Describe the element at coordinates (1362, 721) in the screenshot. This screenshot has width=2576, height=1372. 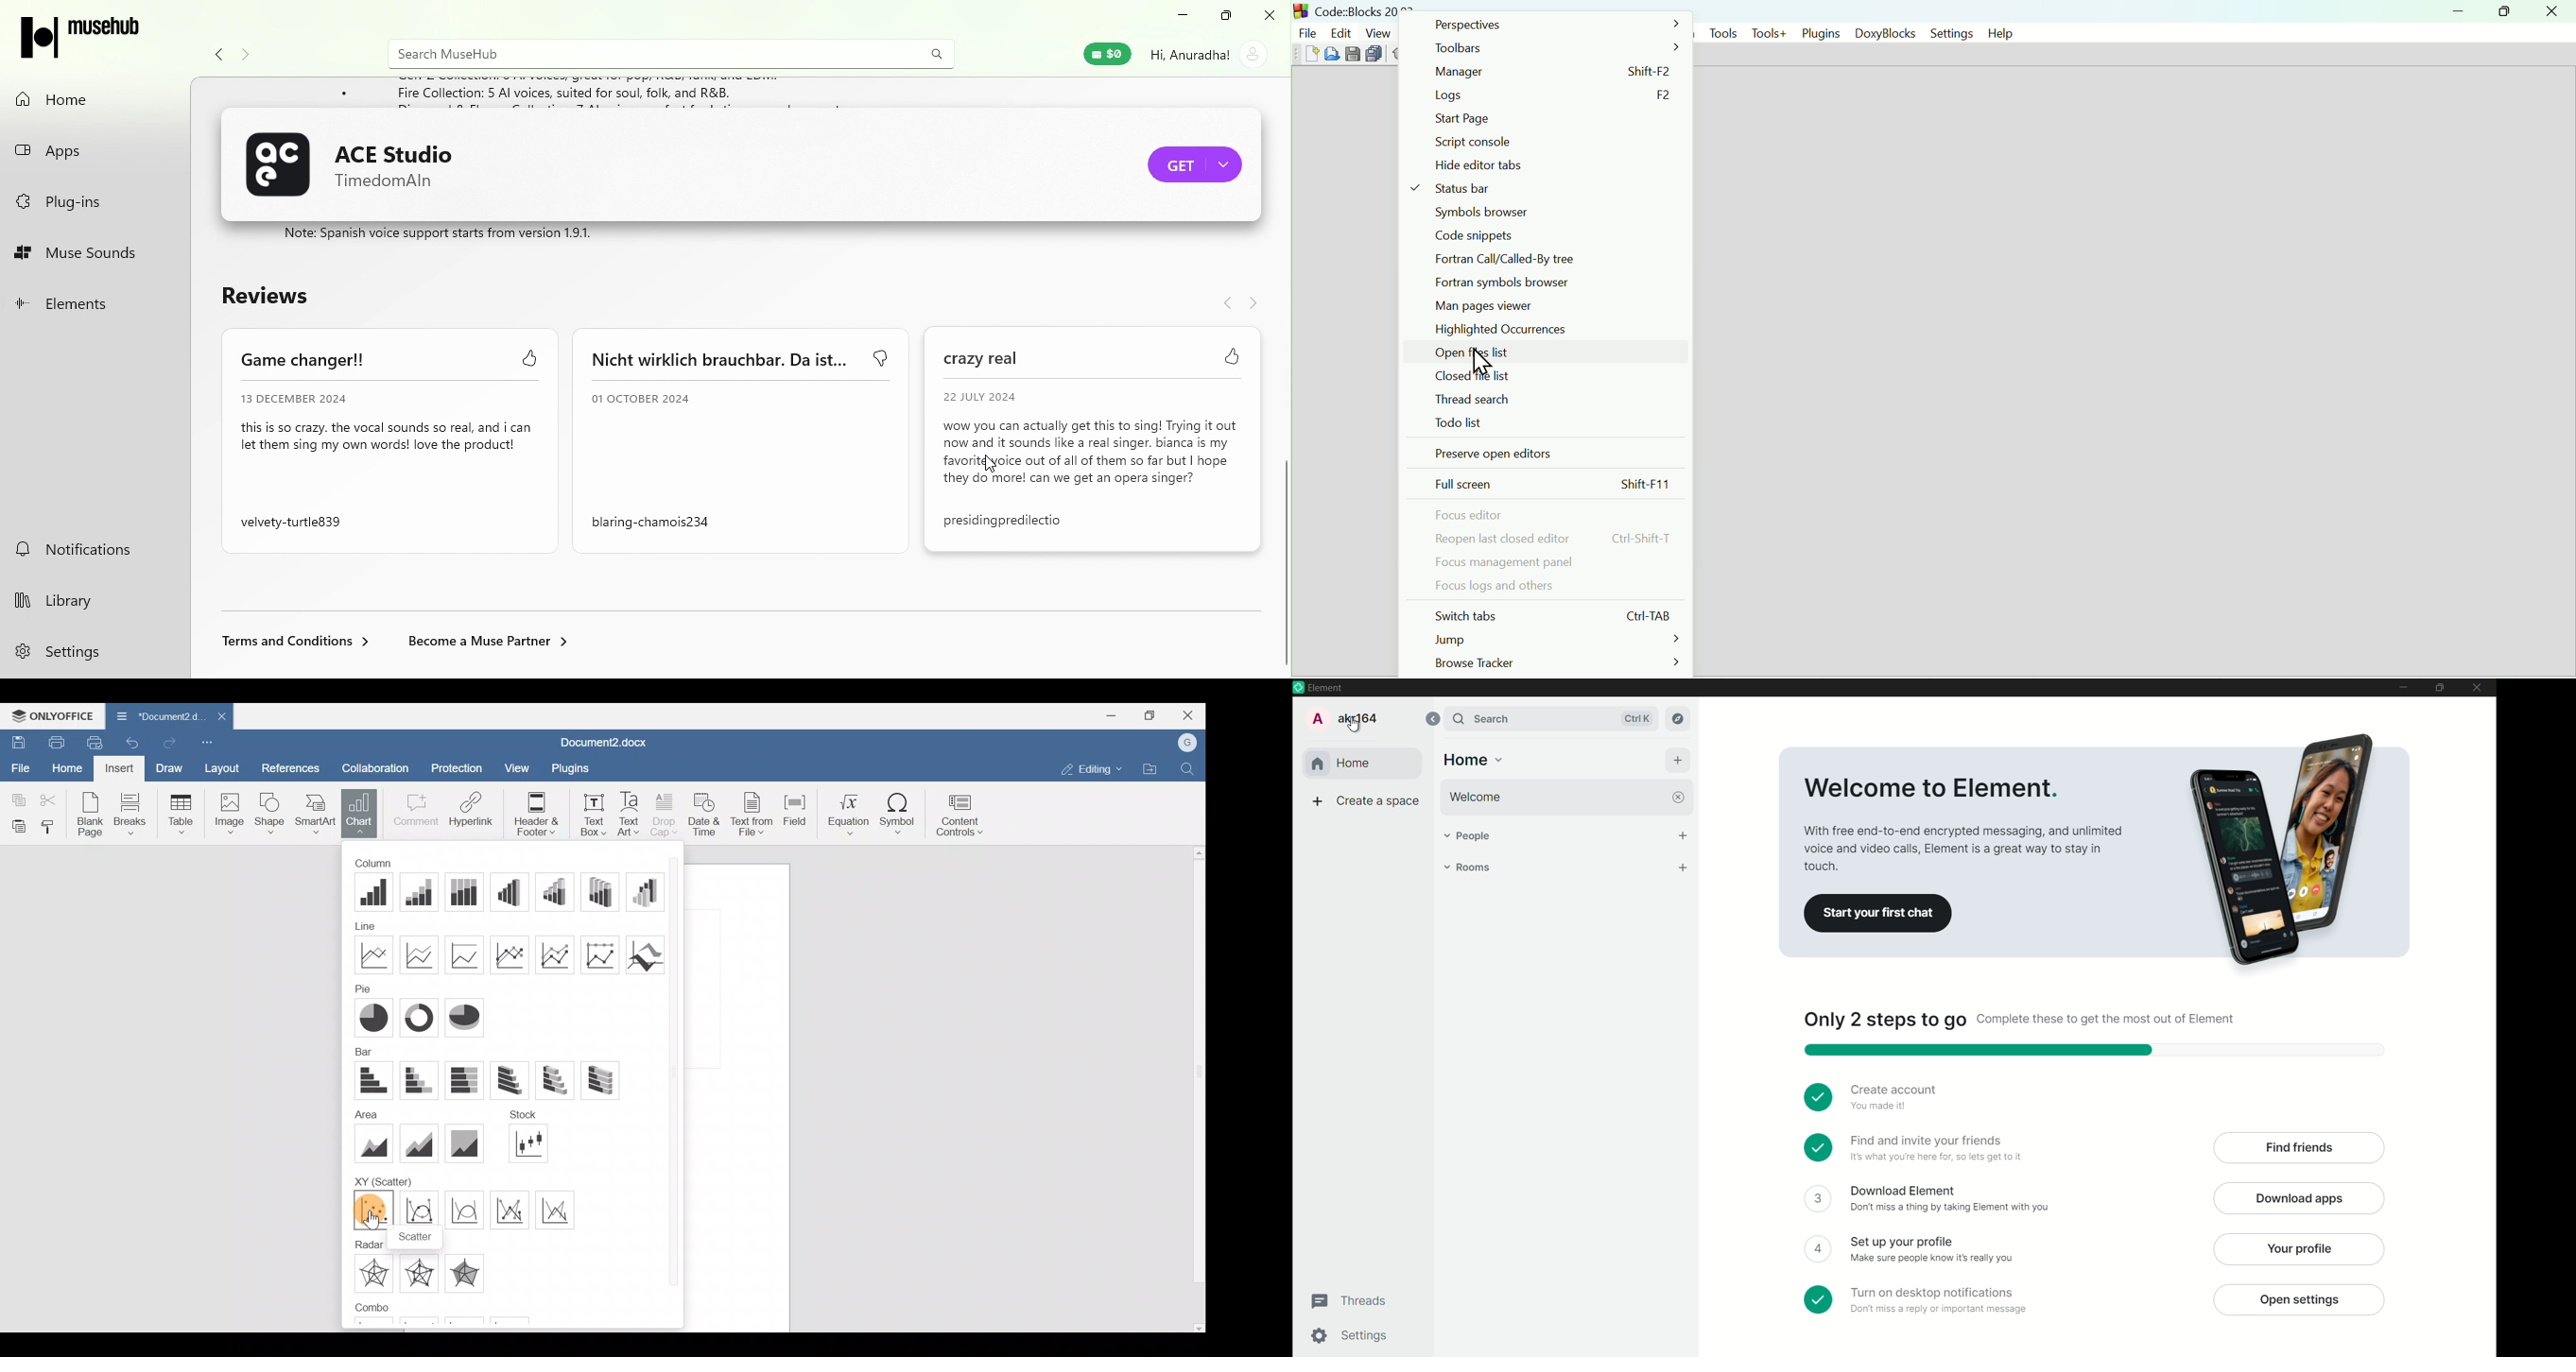
I see `Akr164` at that location.